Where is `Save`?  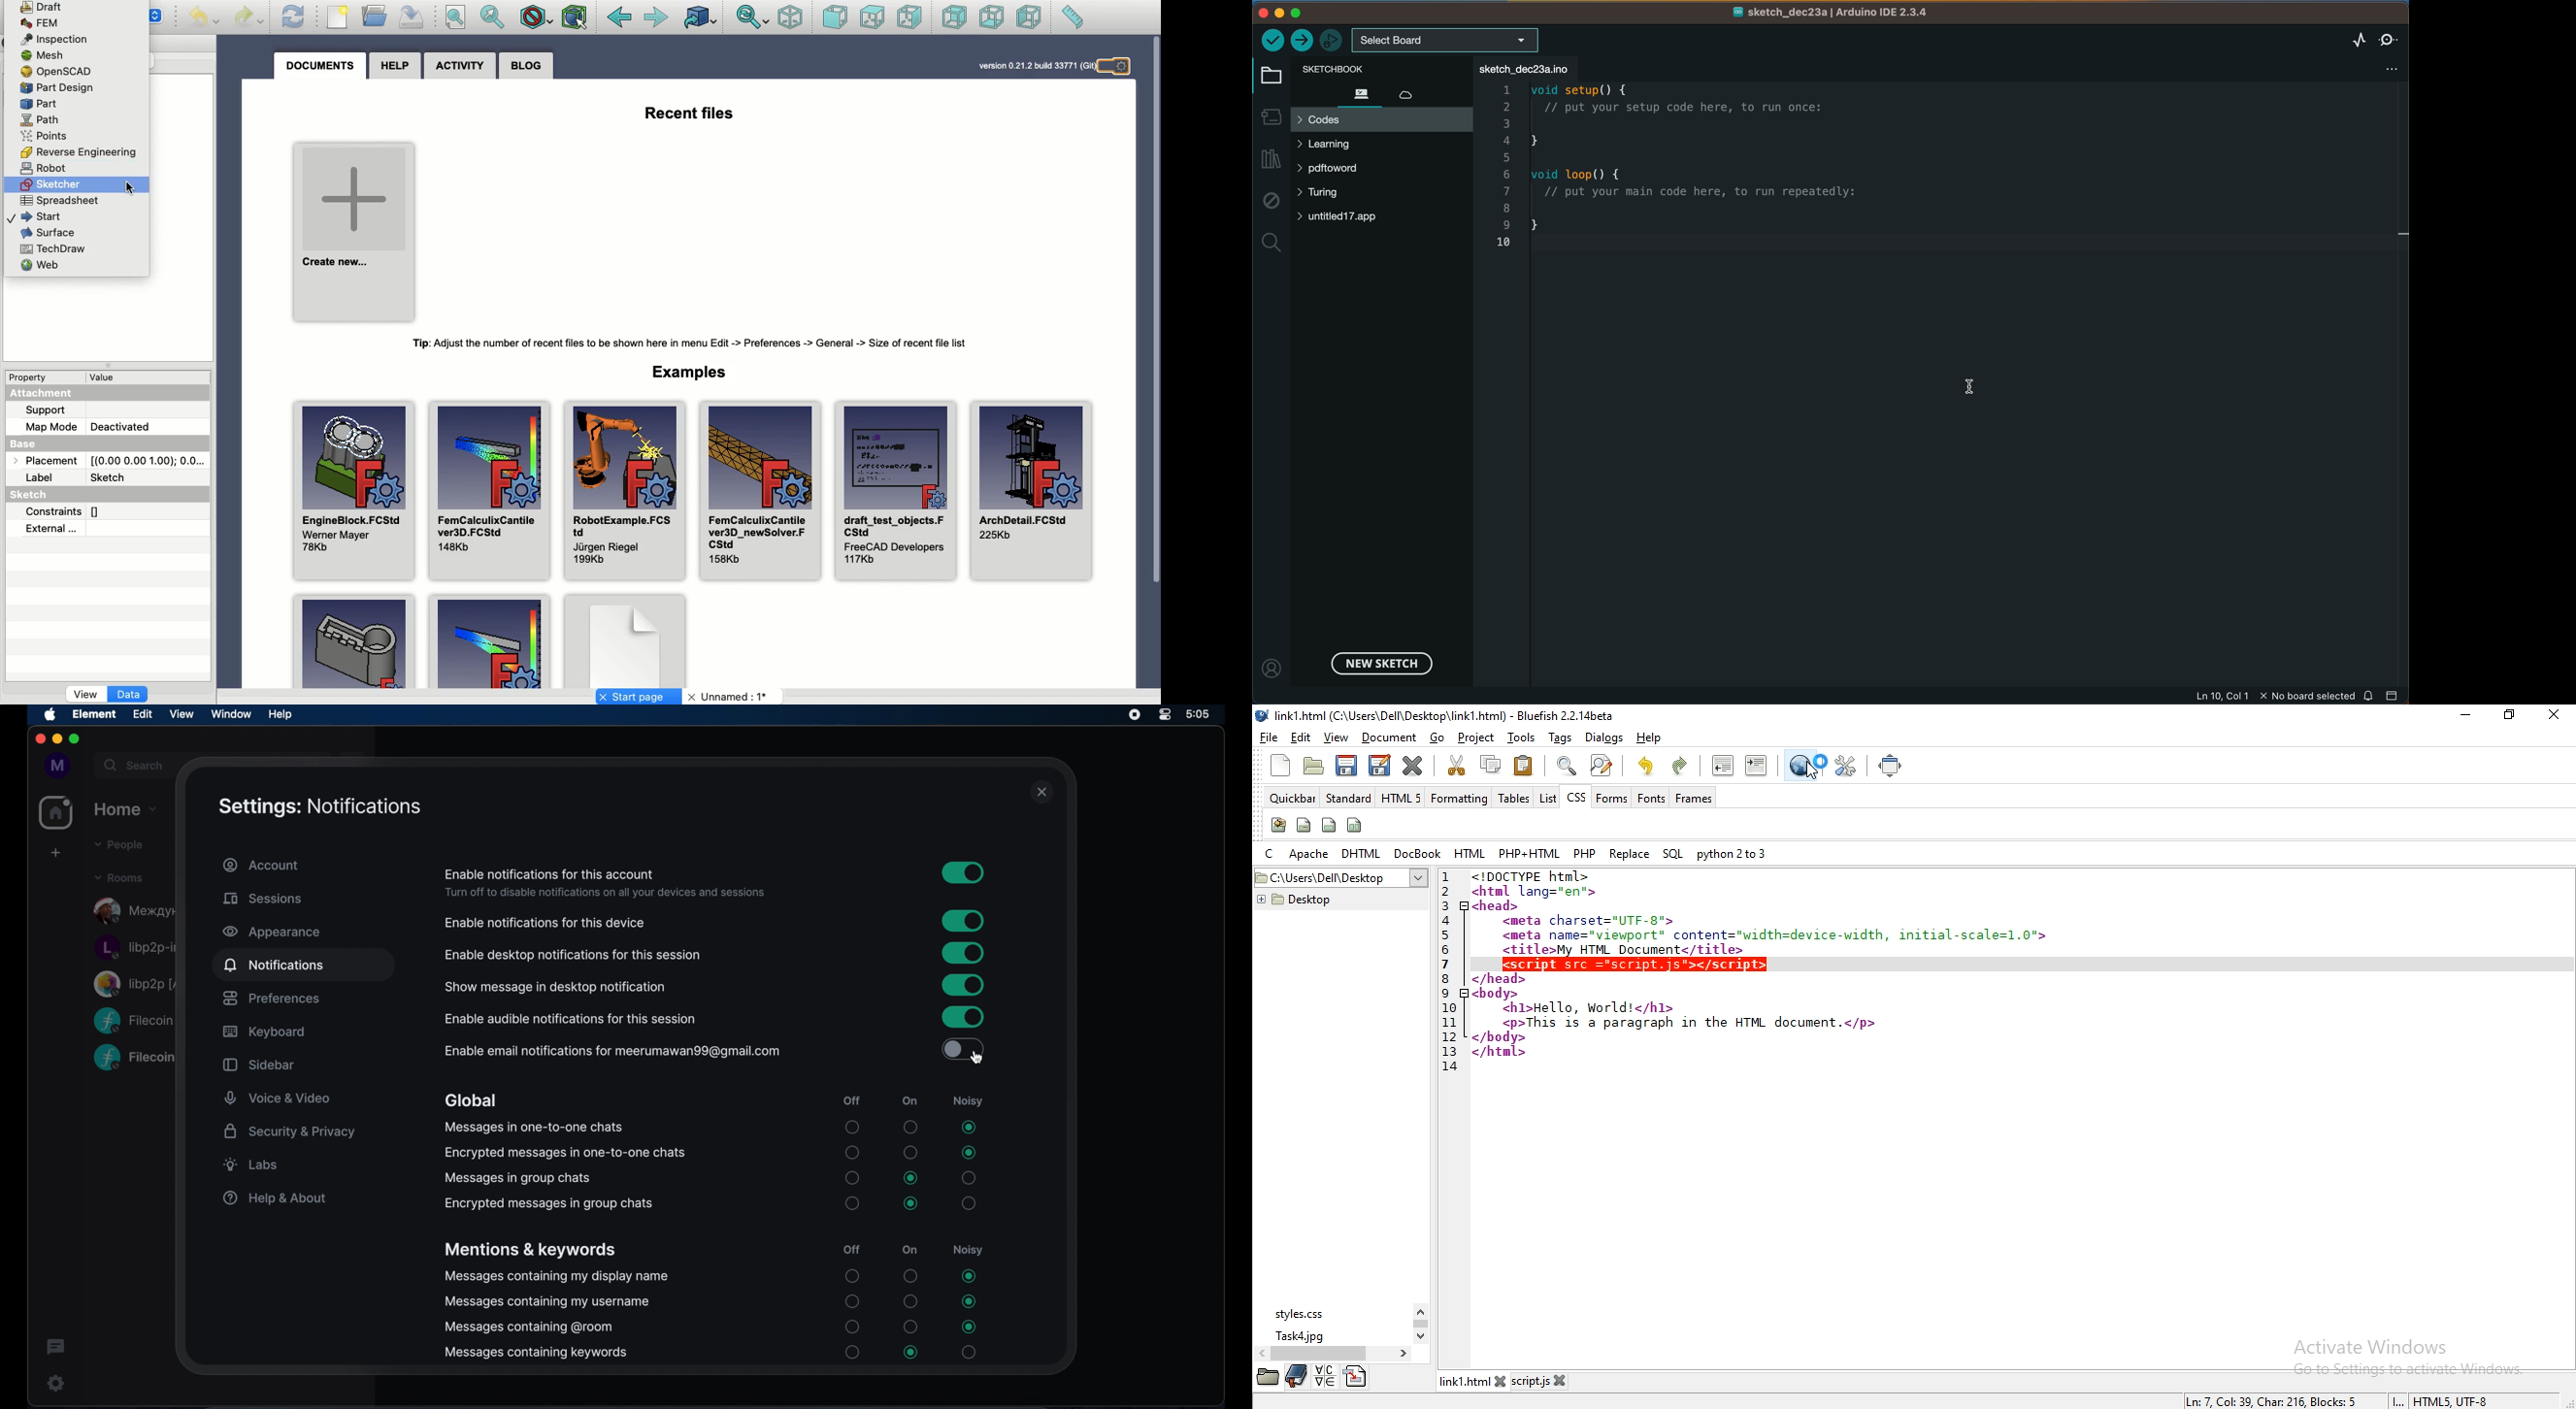
Save is located at coordinates (412, 18).